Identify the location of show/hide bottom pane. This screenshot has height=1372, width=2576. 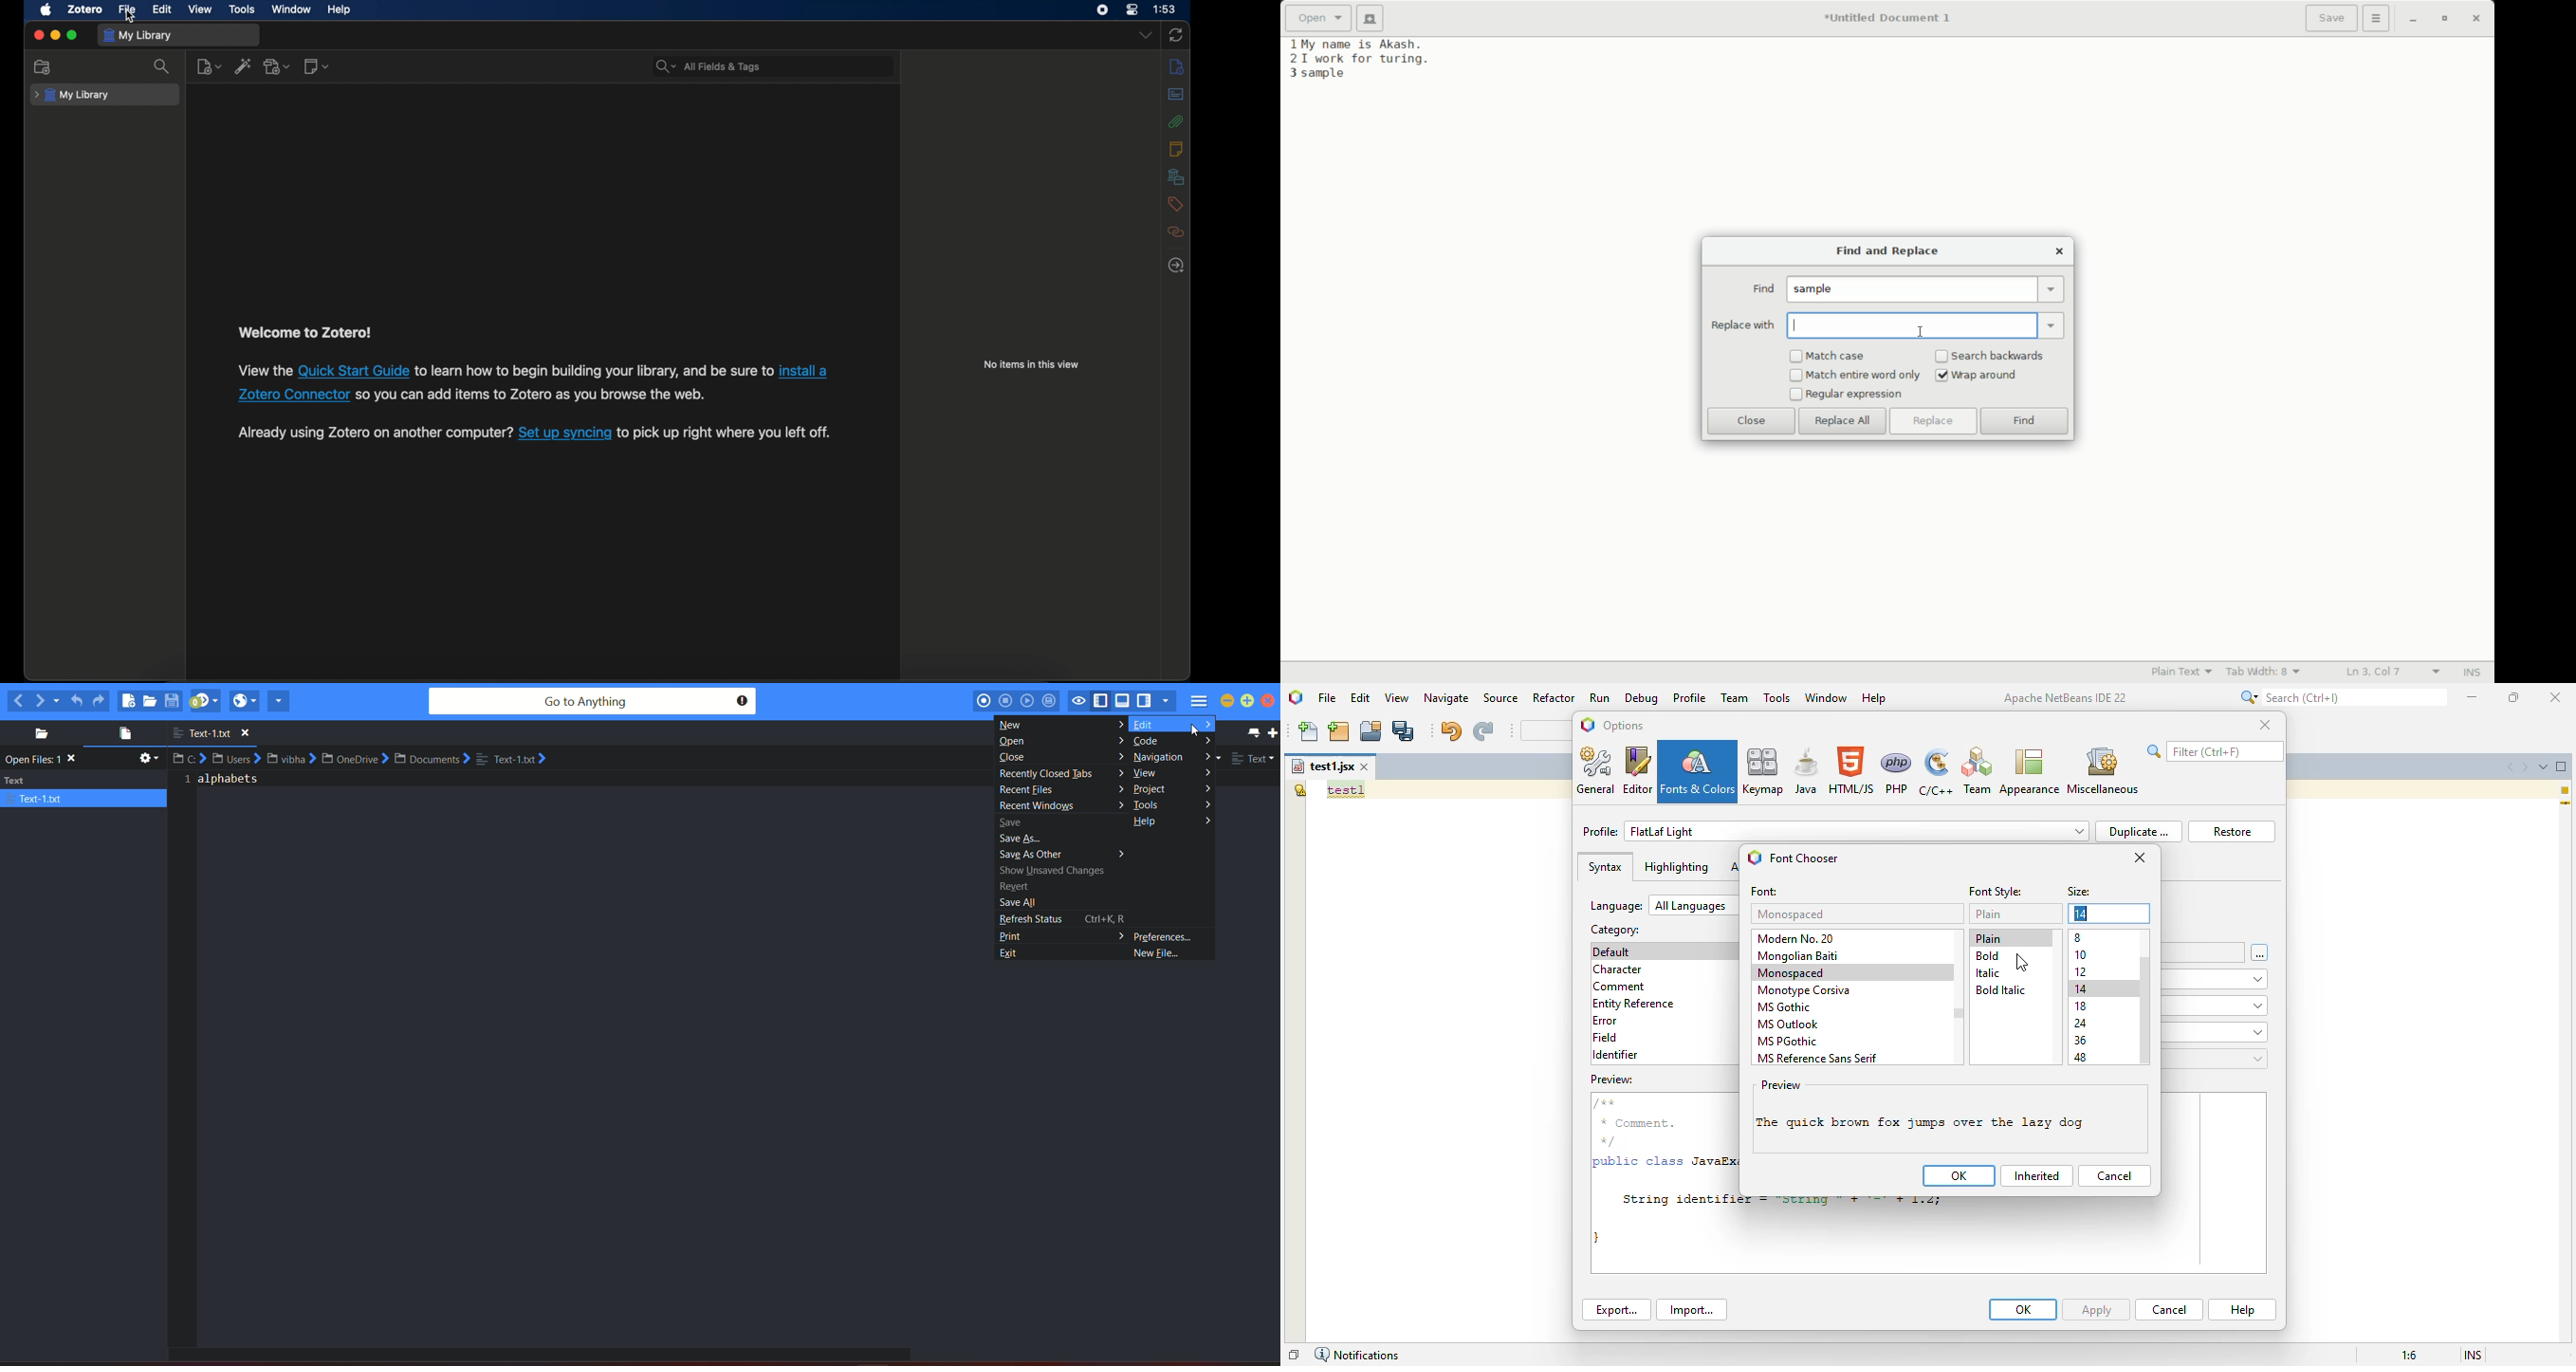
(1124, 701).